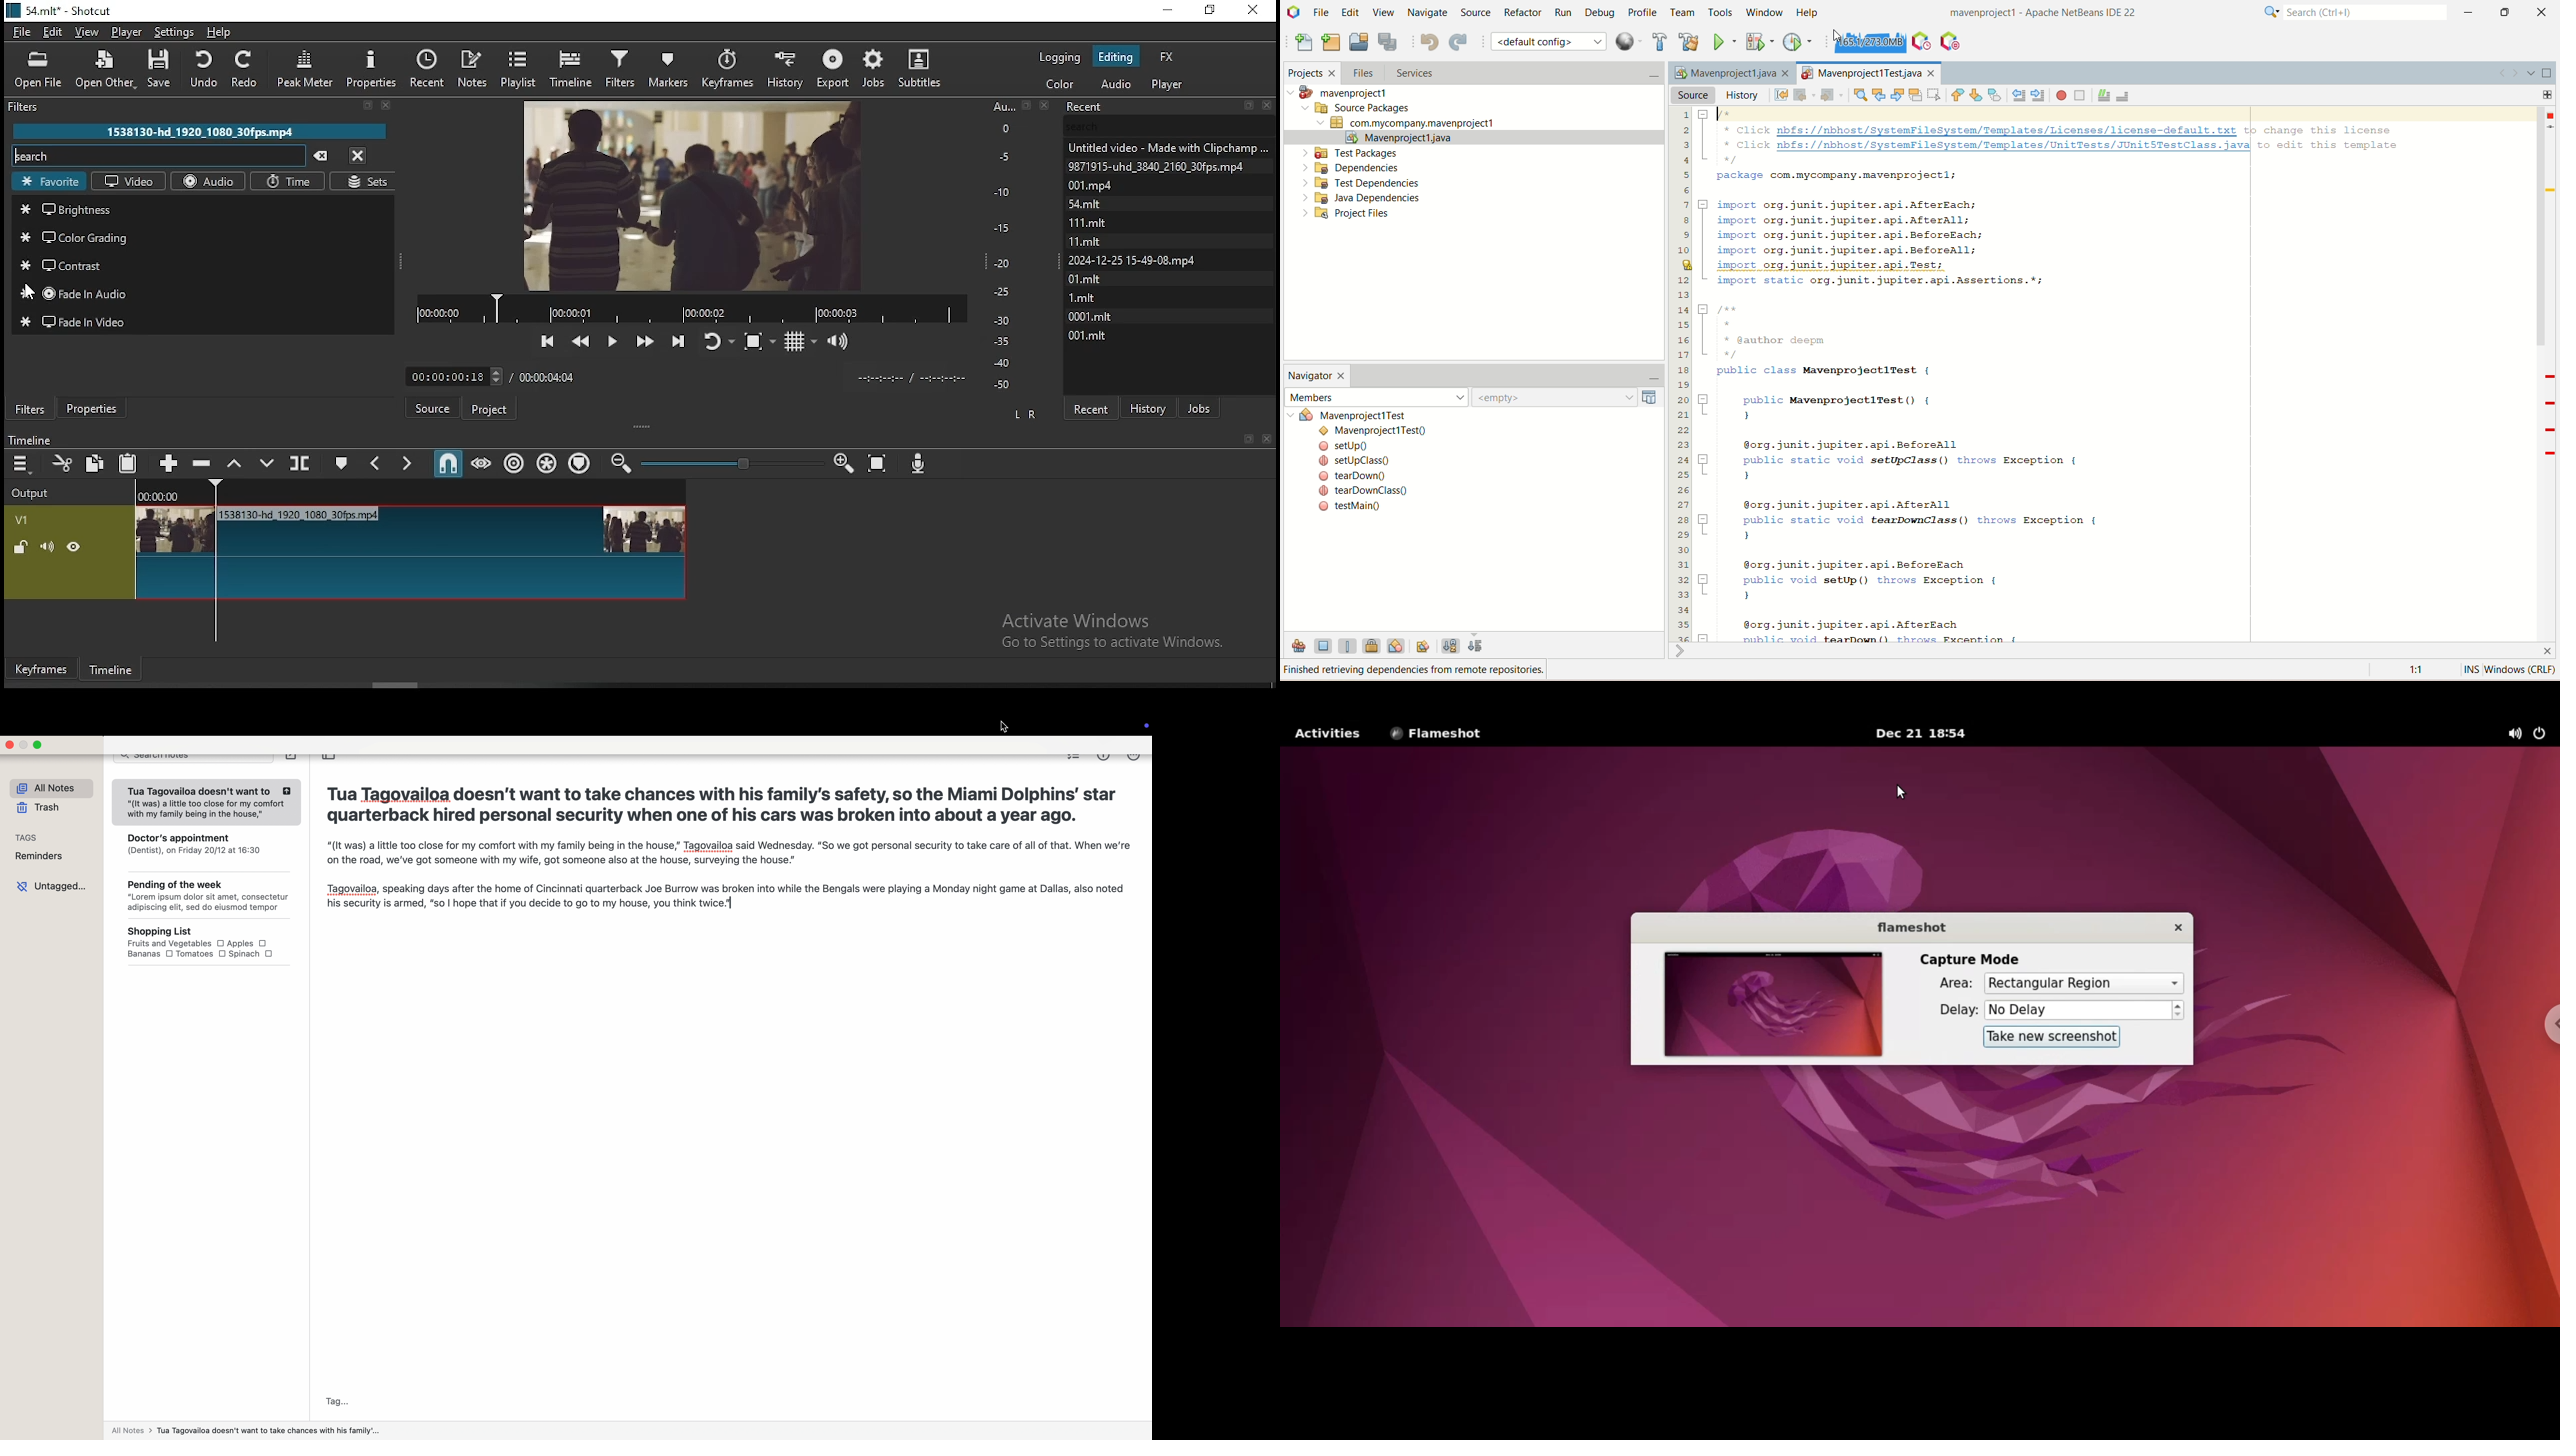 The image size is (2576, 1456). I want to click on untagged, so click(50, 886).